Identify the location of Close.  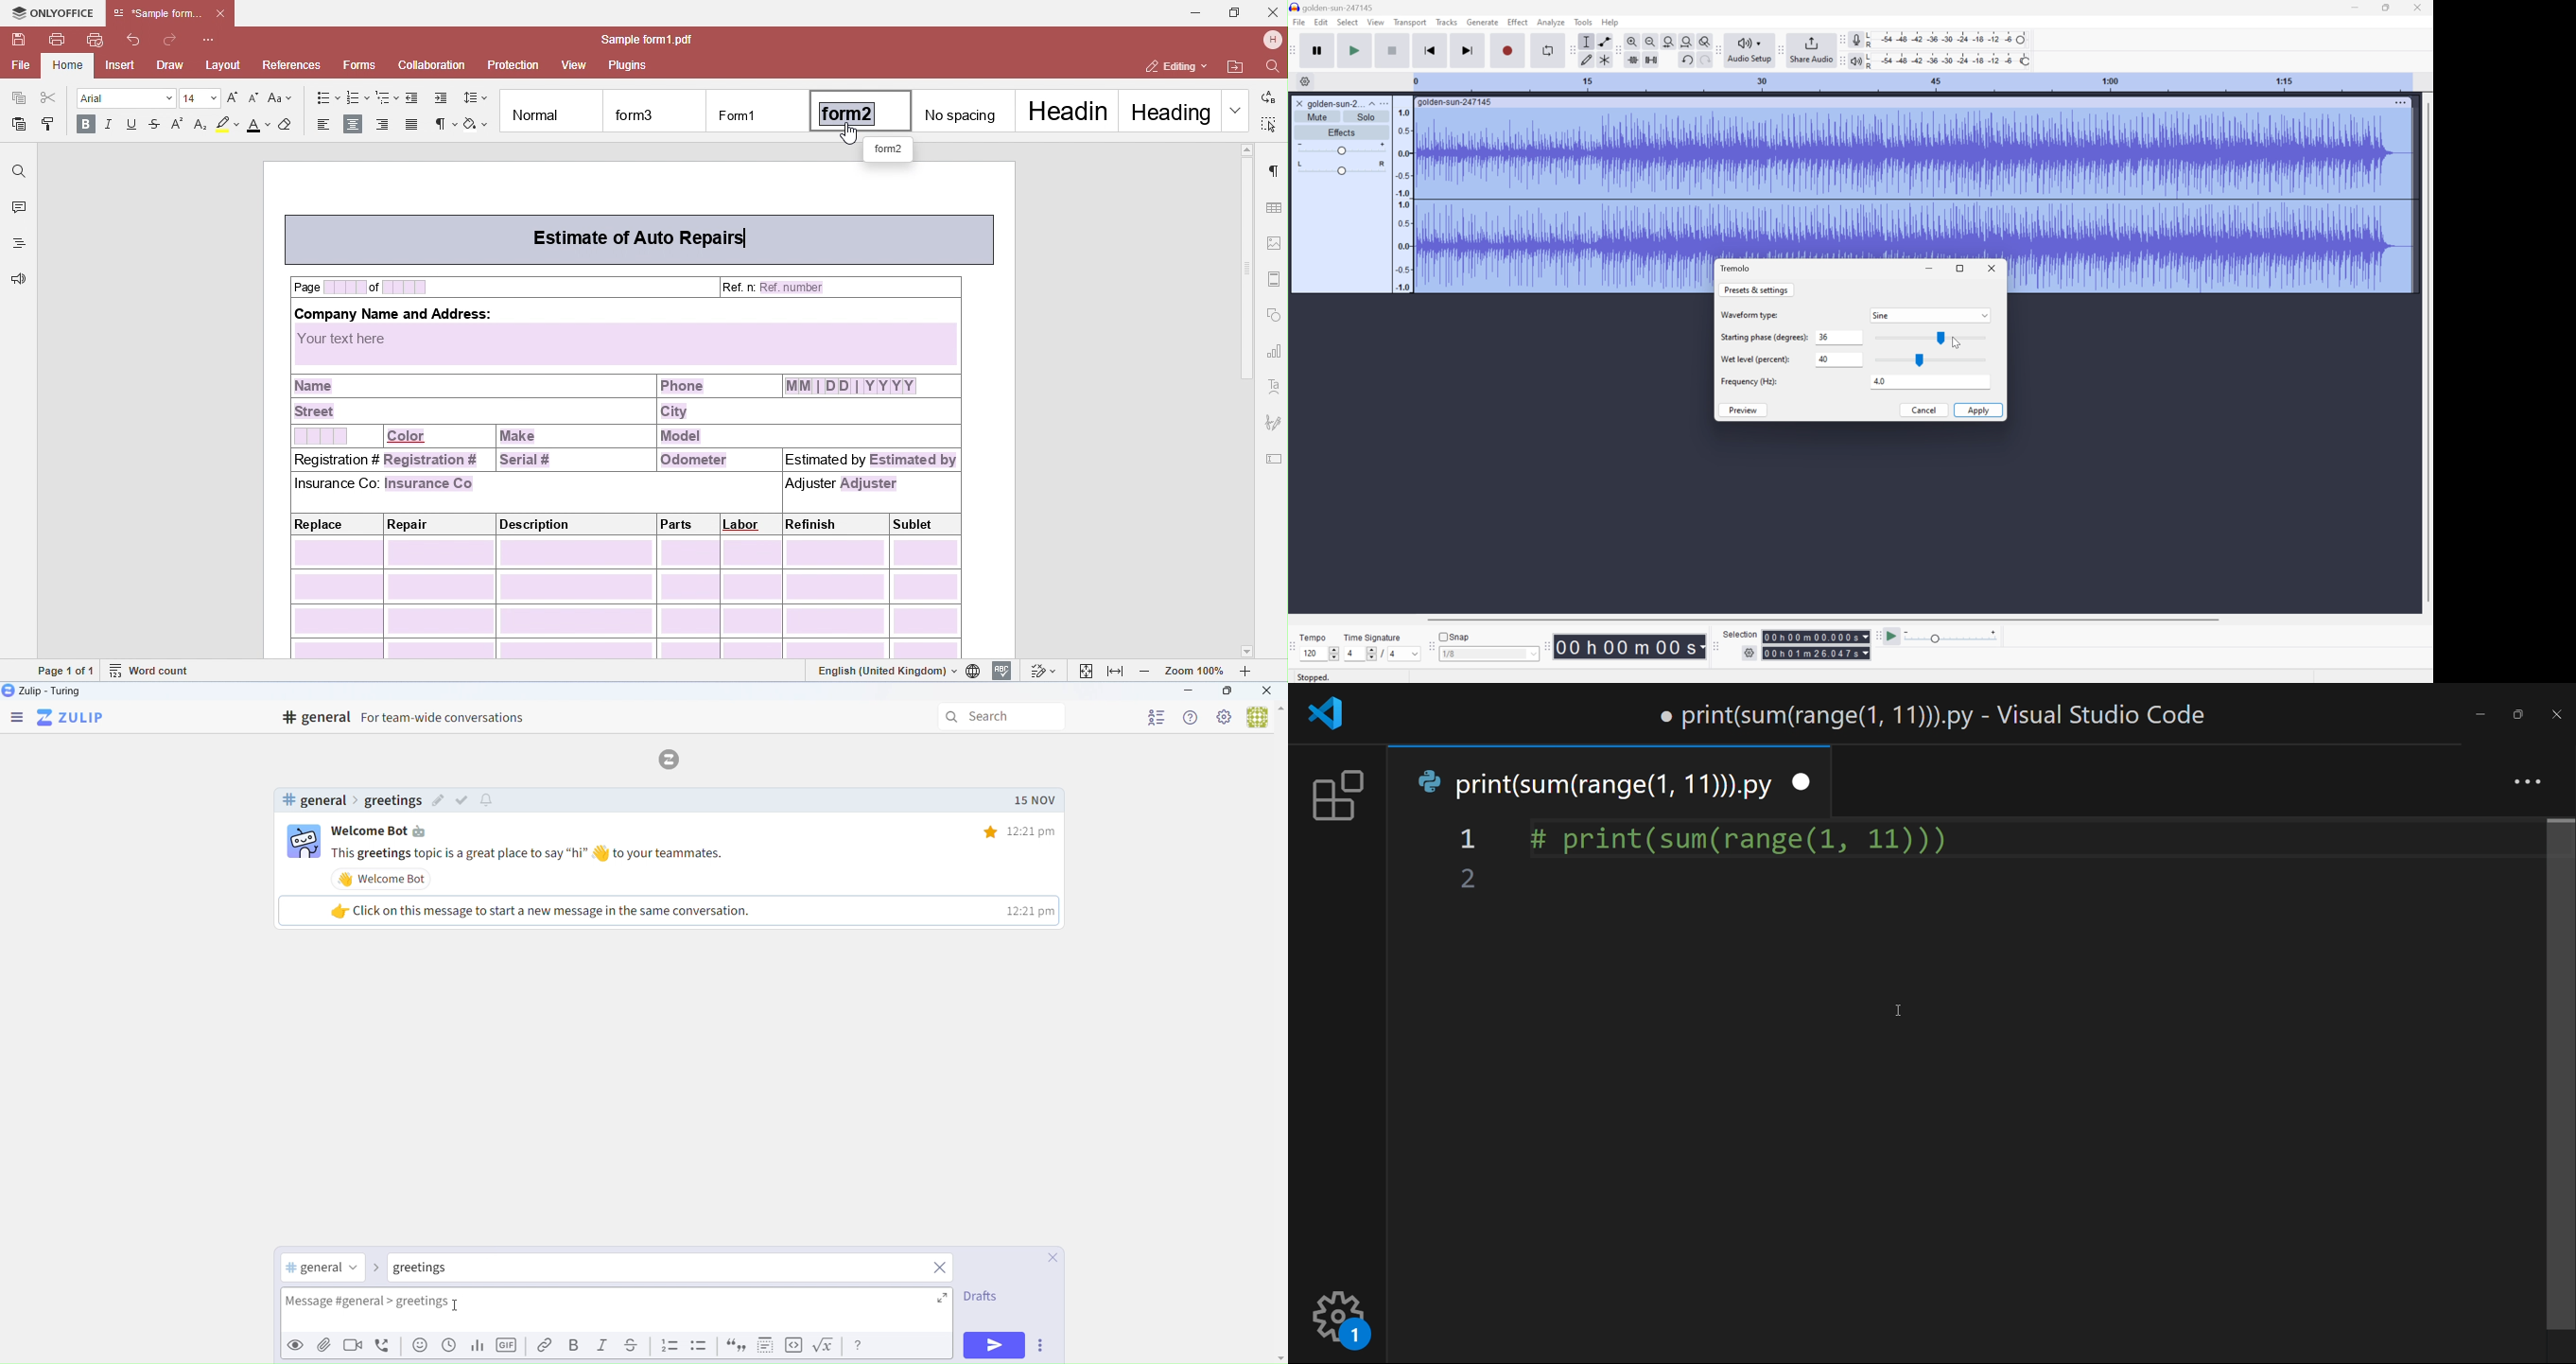
(1992, 266).